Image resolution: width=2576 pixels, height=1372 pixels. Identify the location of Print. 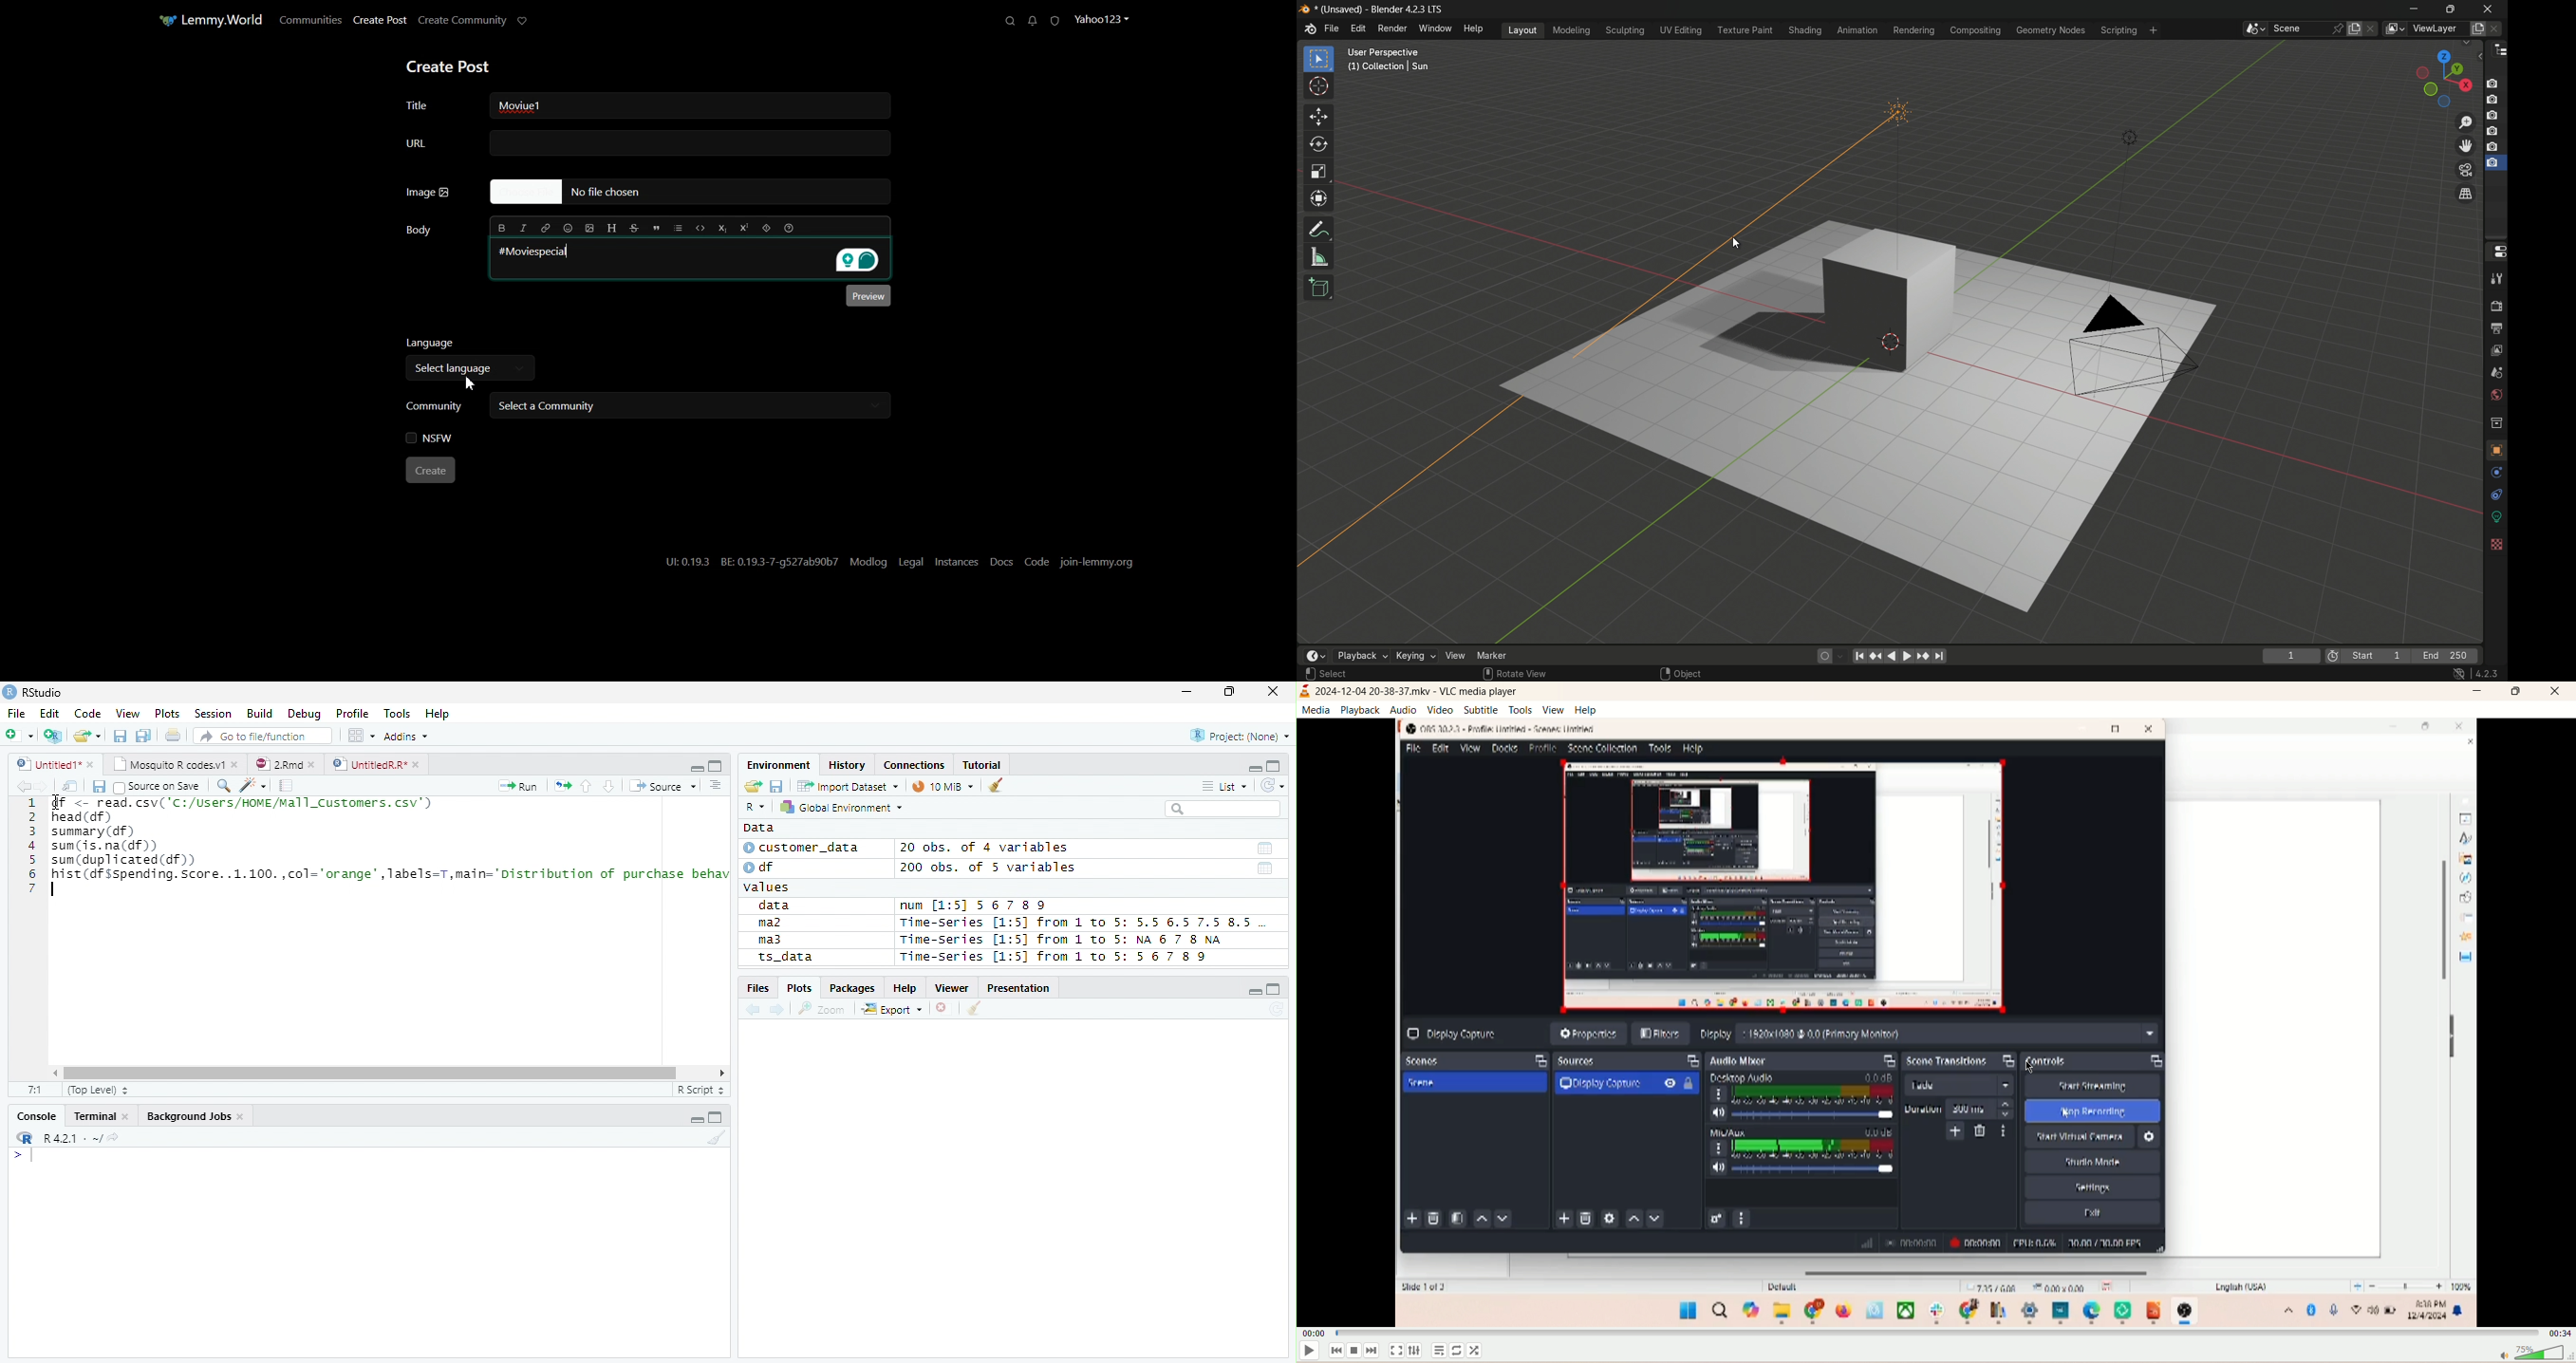
(172, 736).